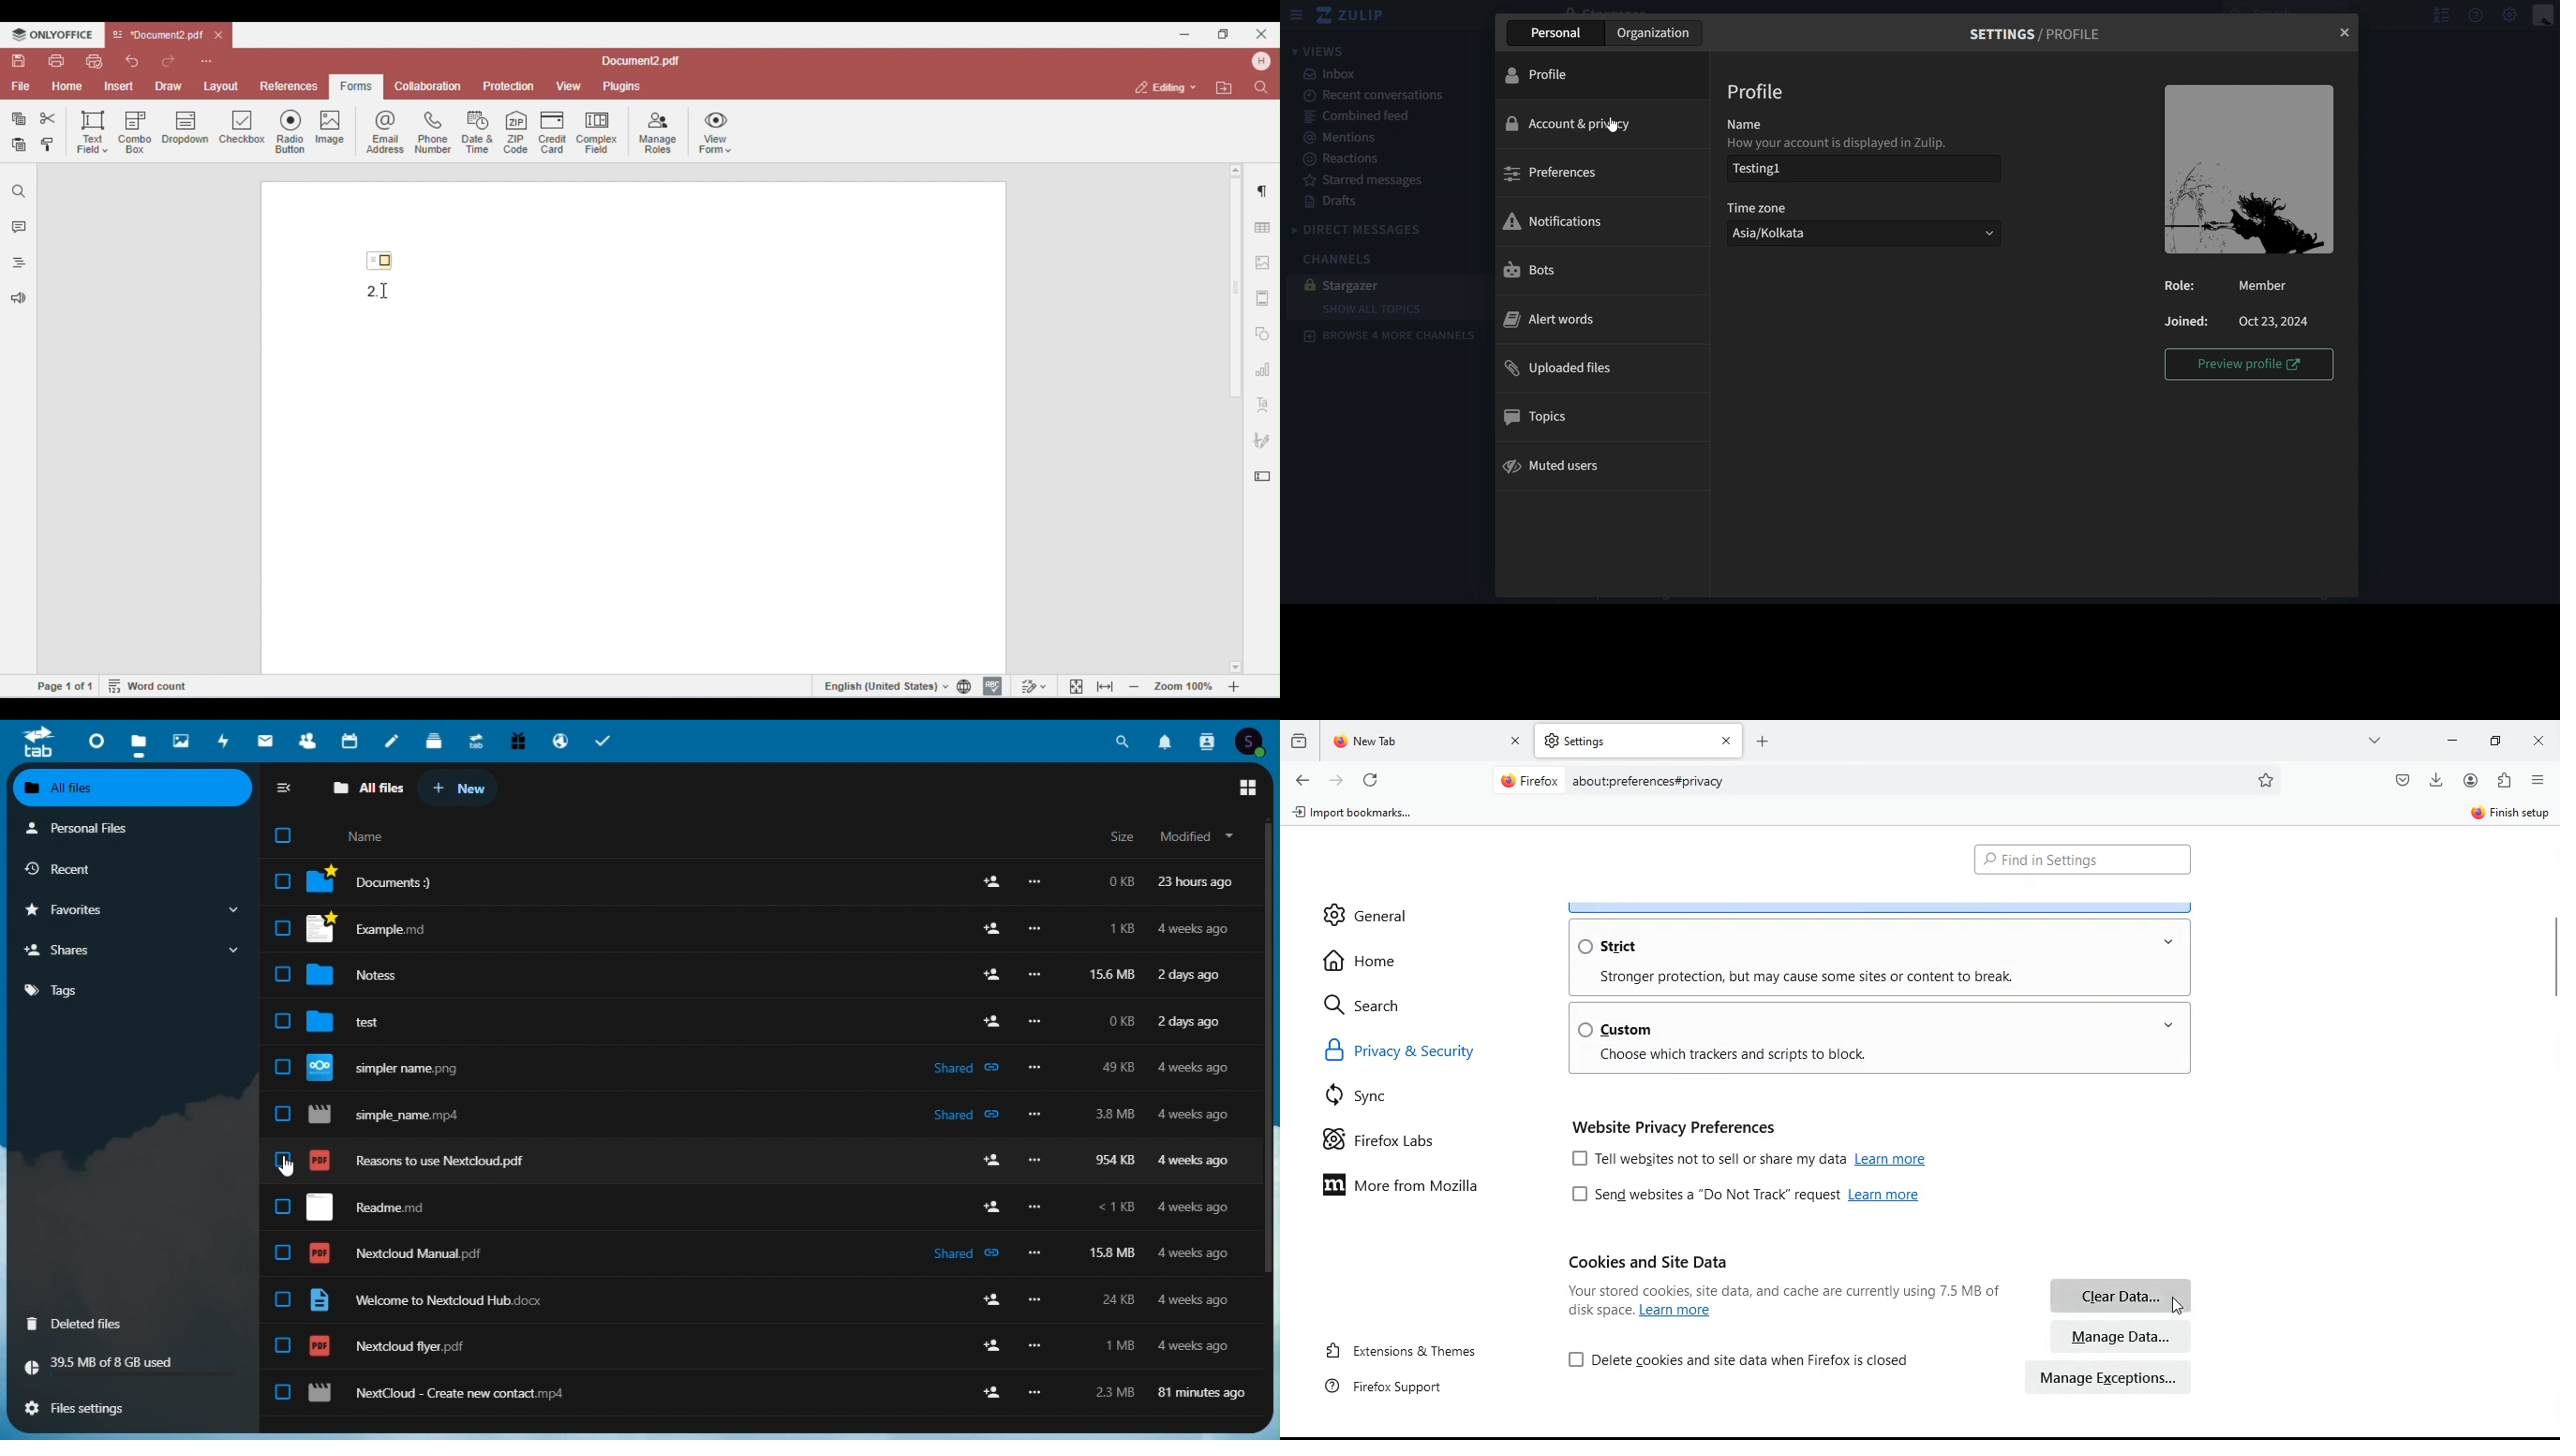 This screenshot has height=1456, width=2576. Describe the element at coordinates (1332, 201) in the screenshot. I see `drafts` at that location.